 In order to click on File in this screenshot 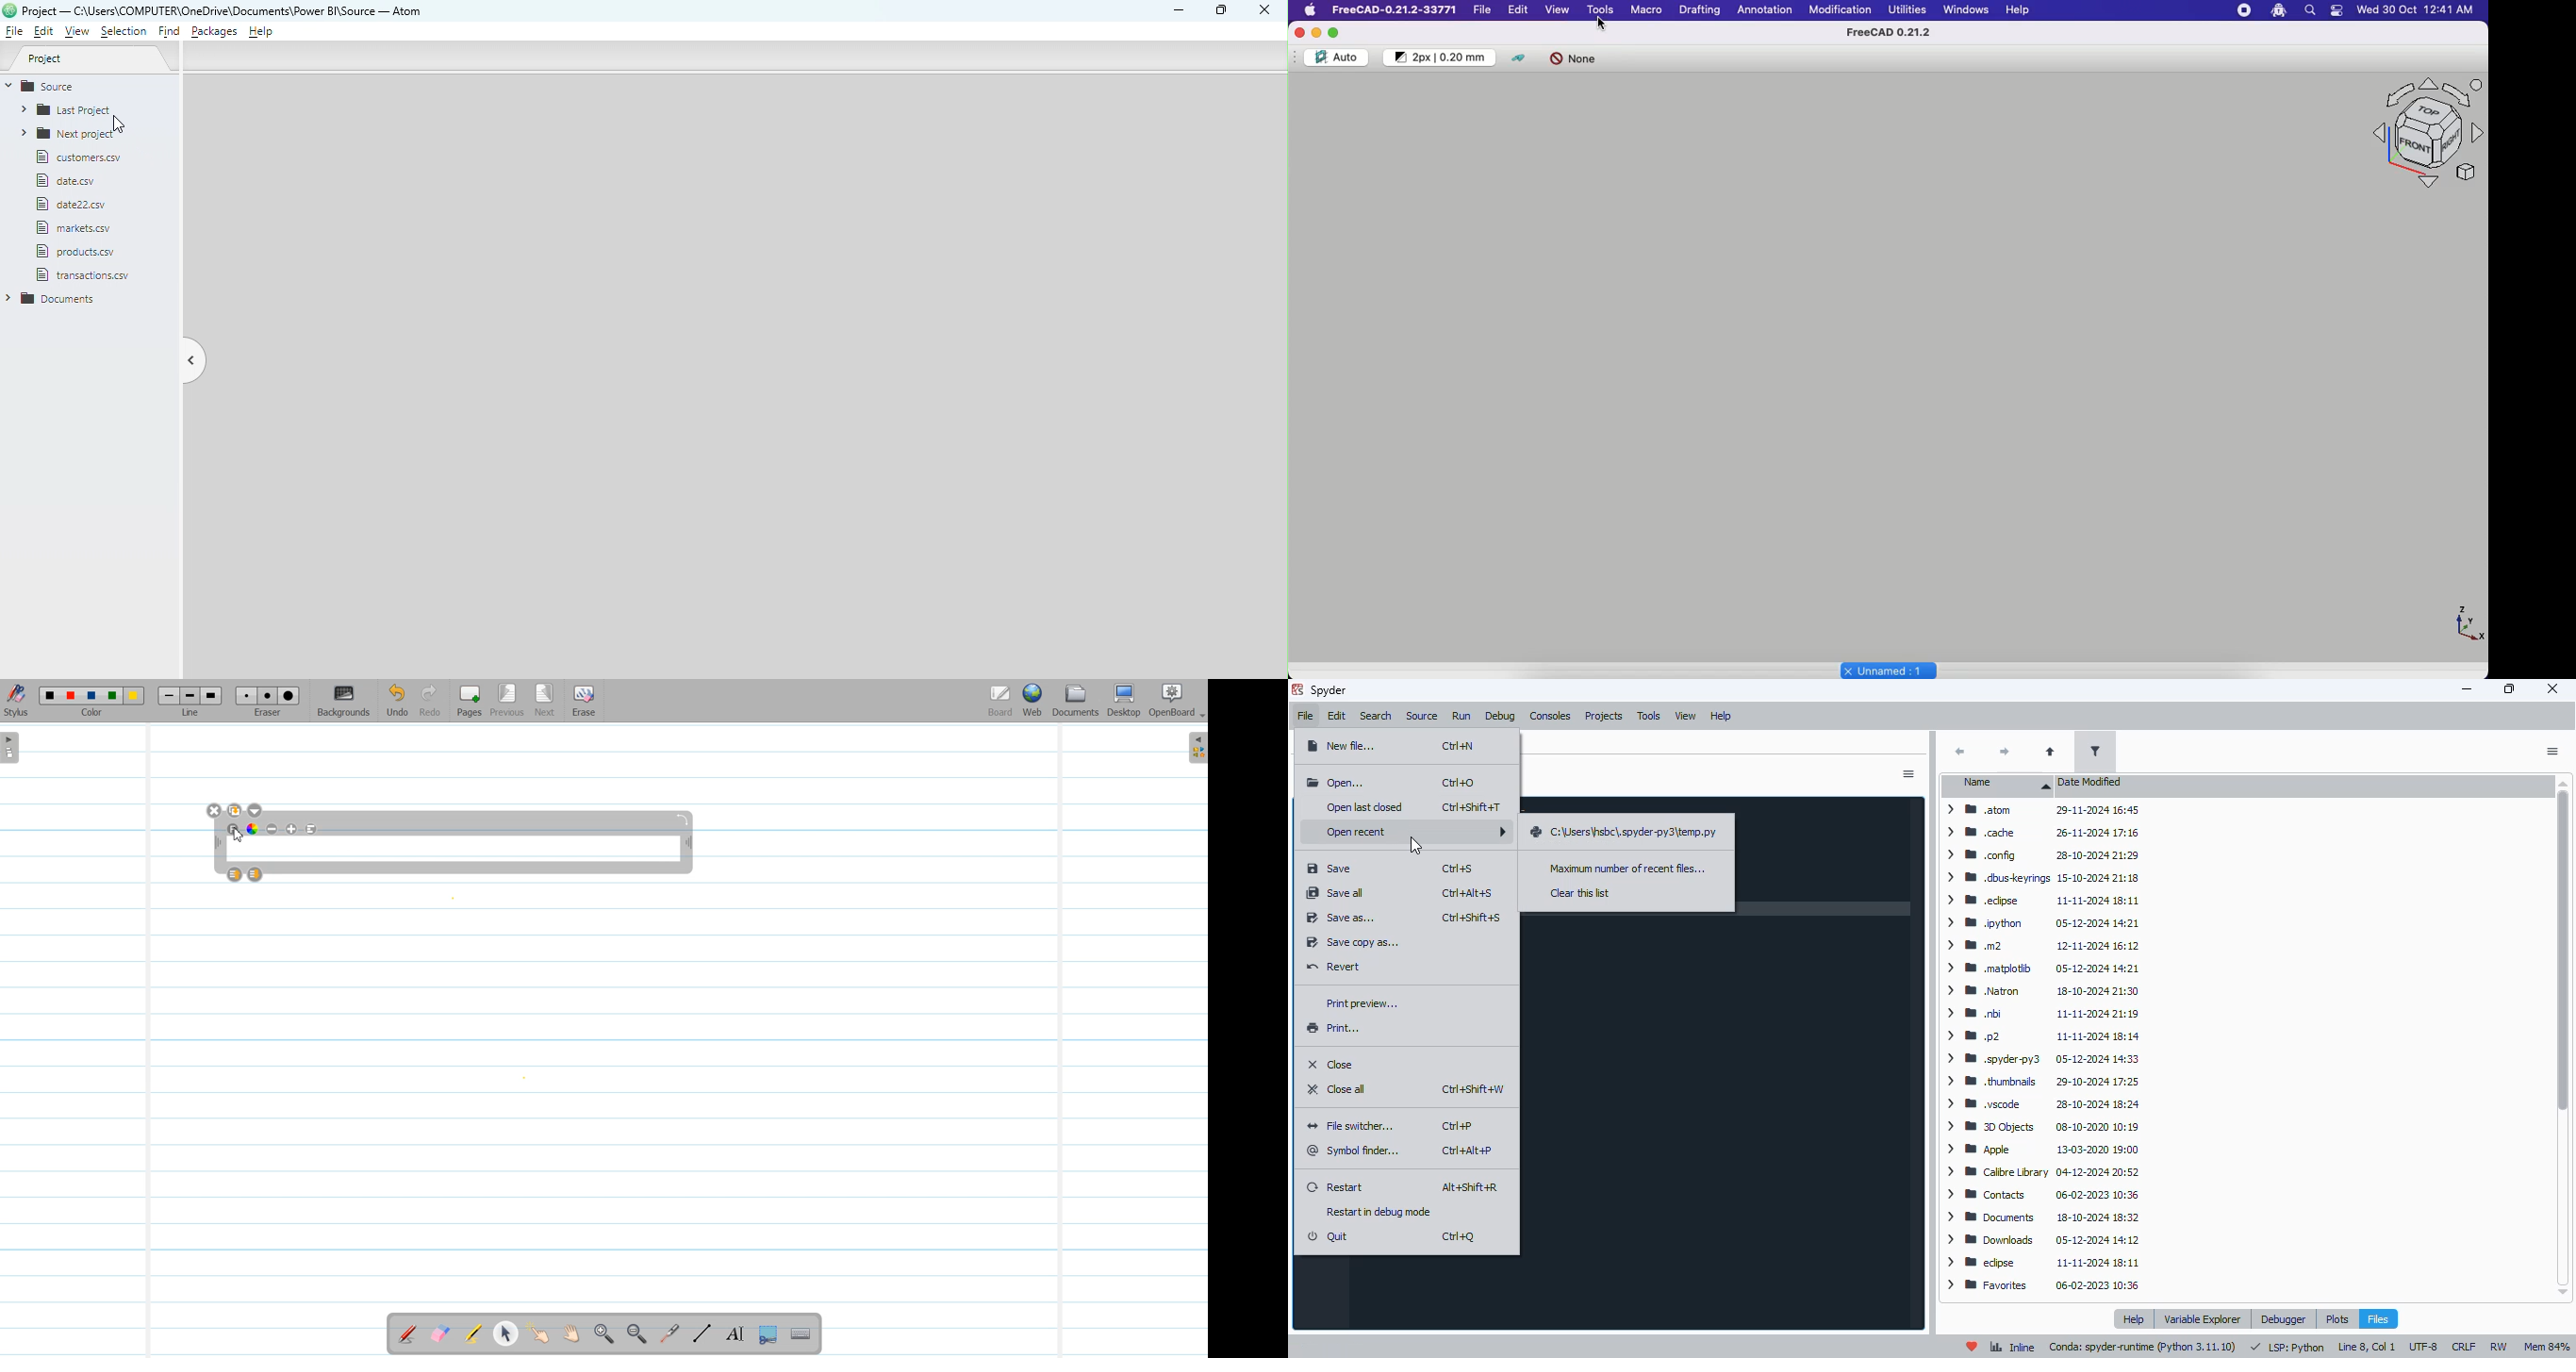, I will do `click(74, 228)`.